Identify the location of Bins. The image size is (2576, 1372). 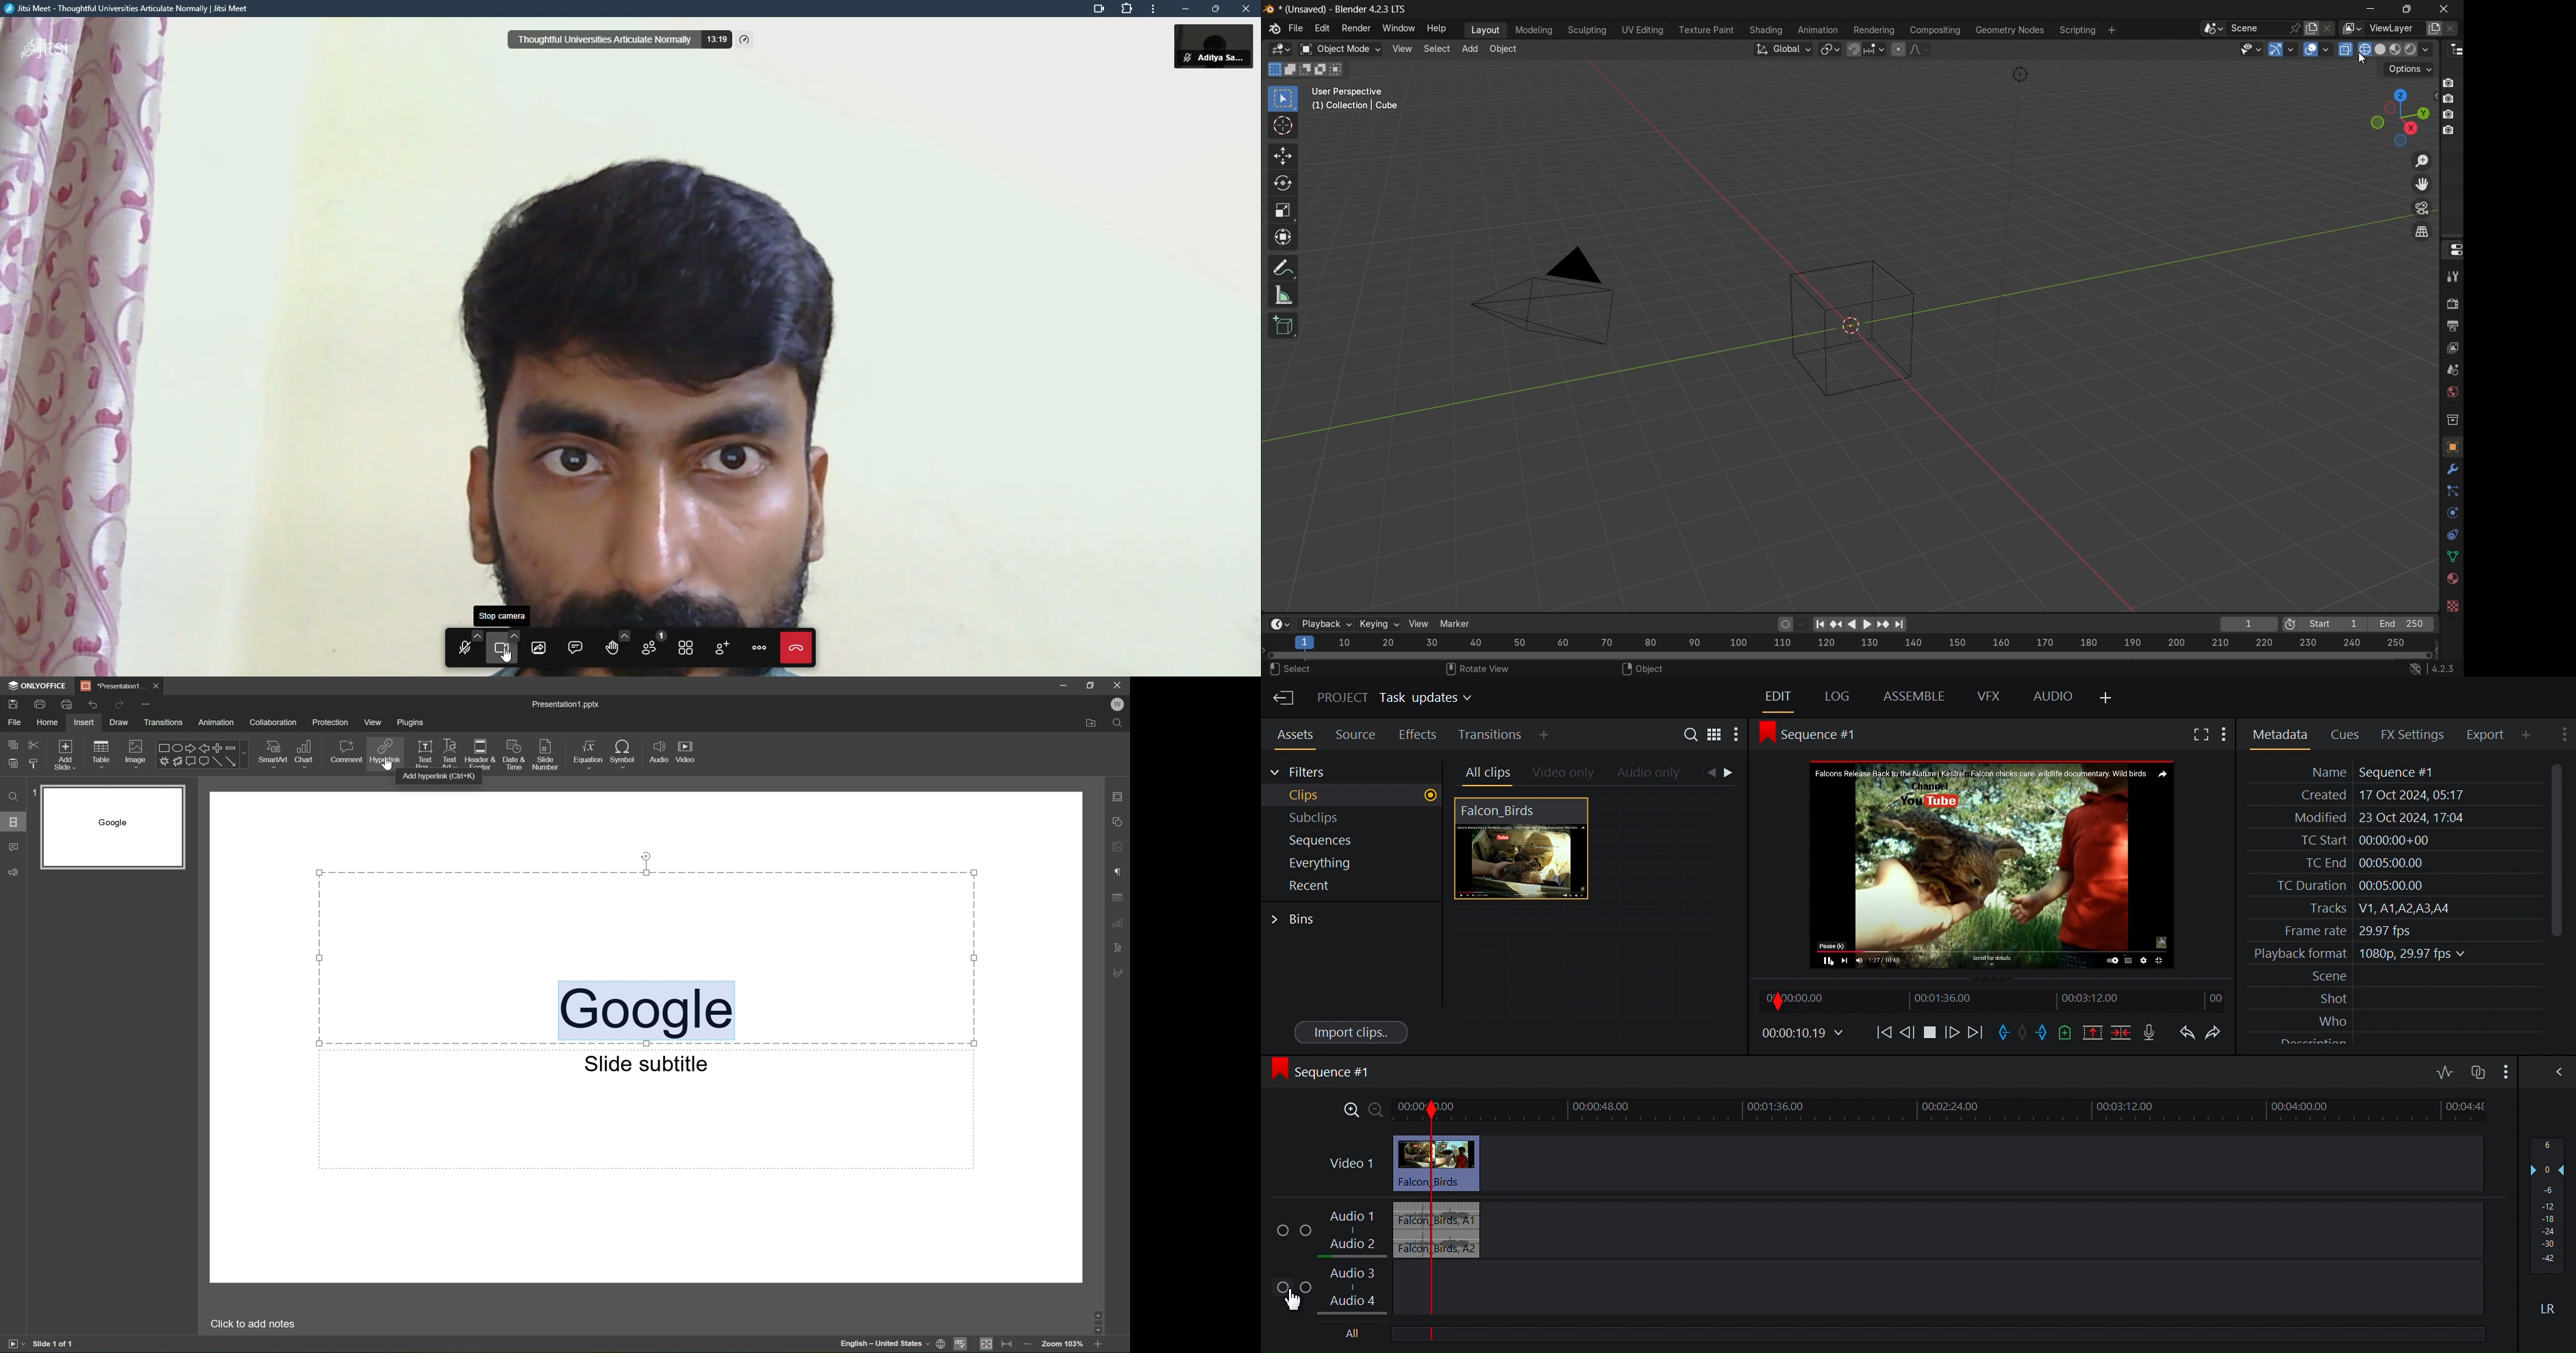
(1295, 920).